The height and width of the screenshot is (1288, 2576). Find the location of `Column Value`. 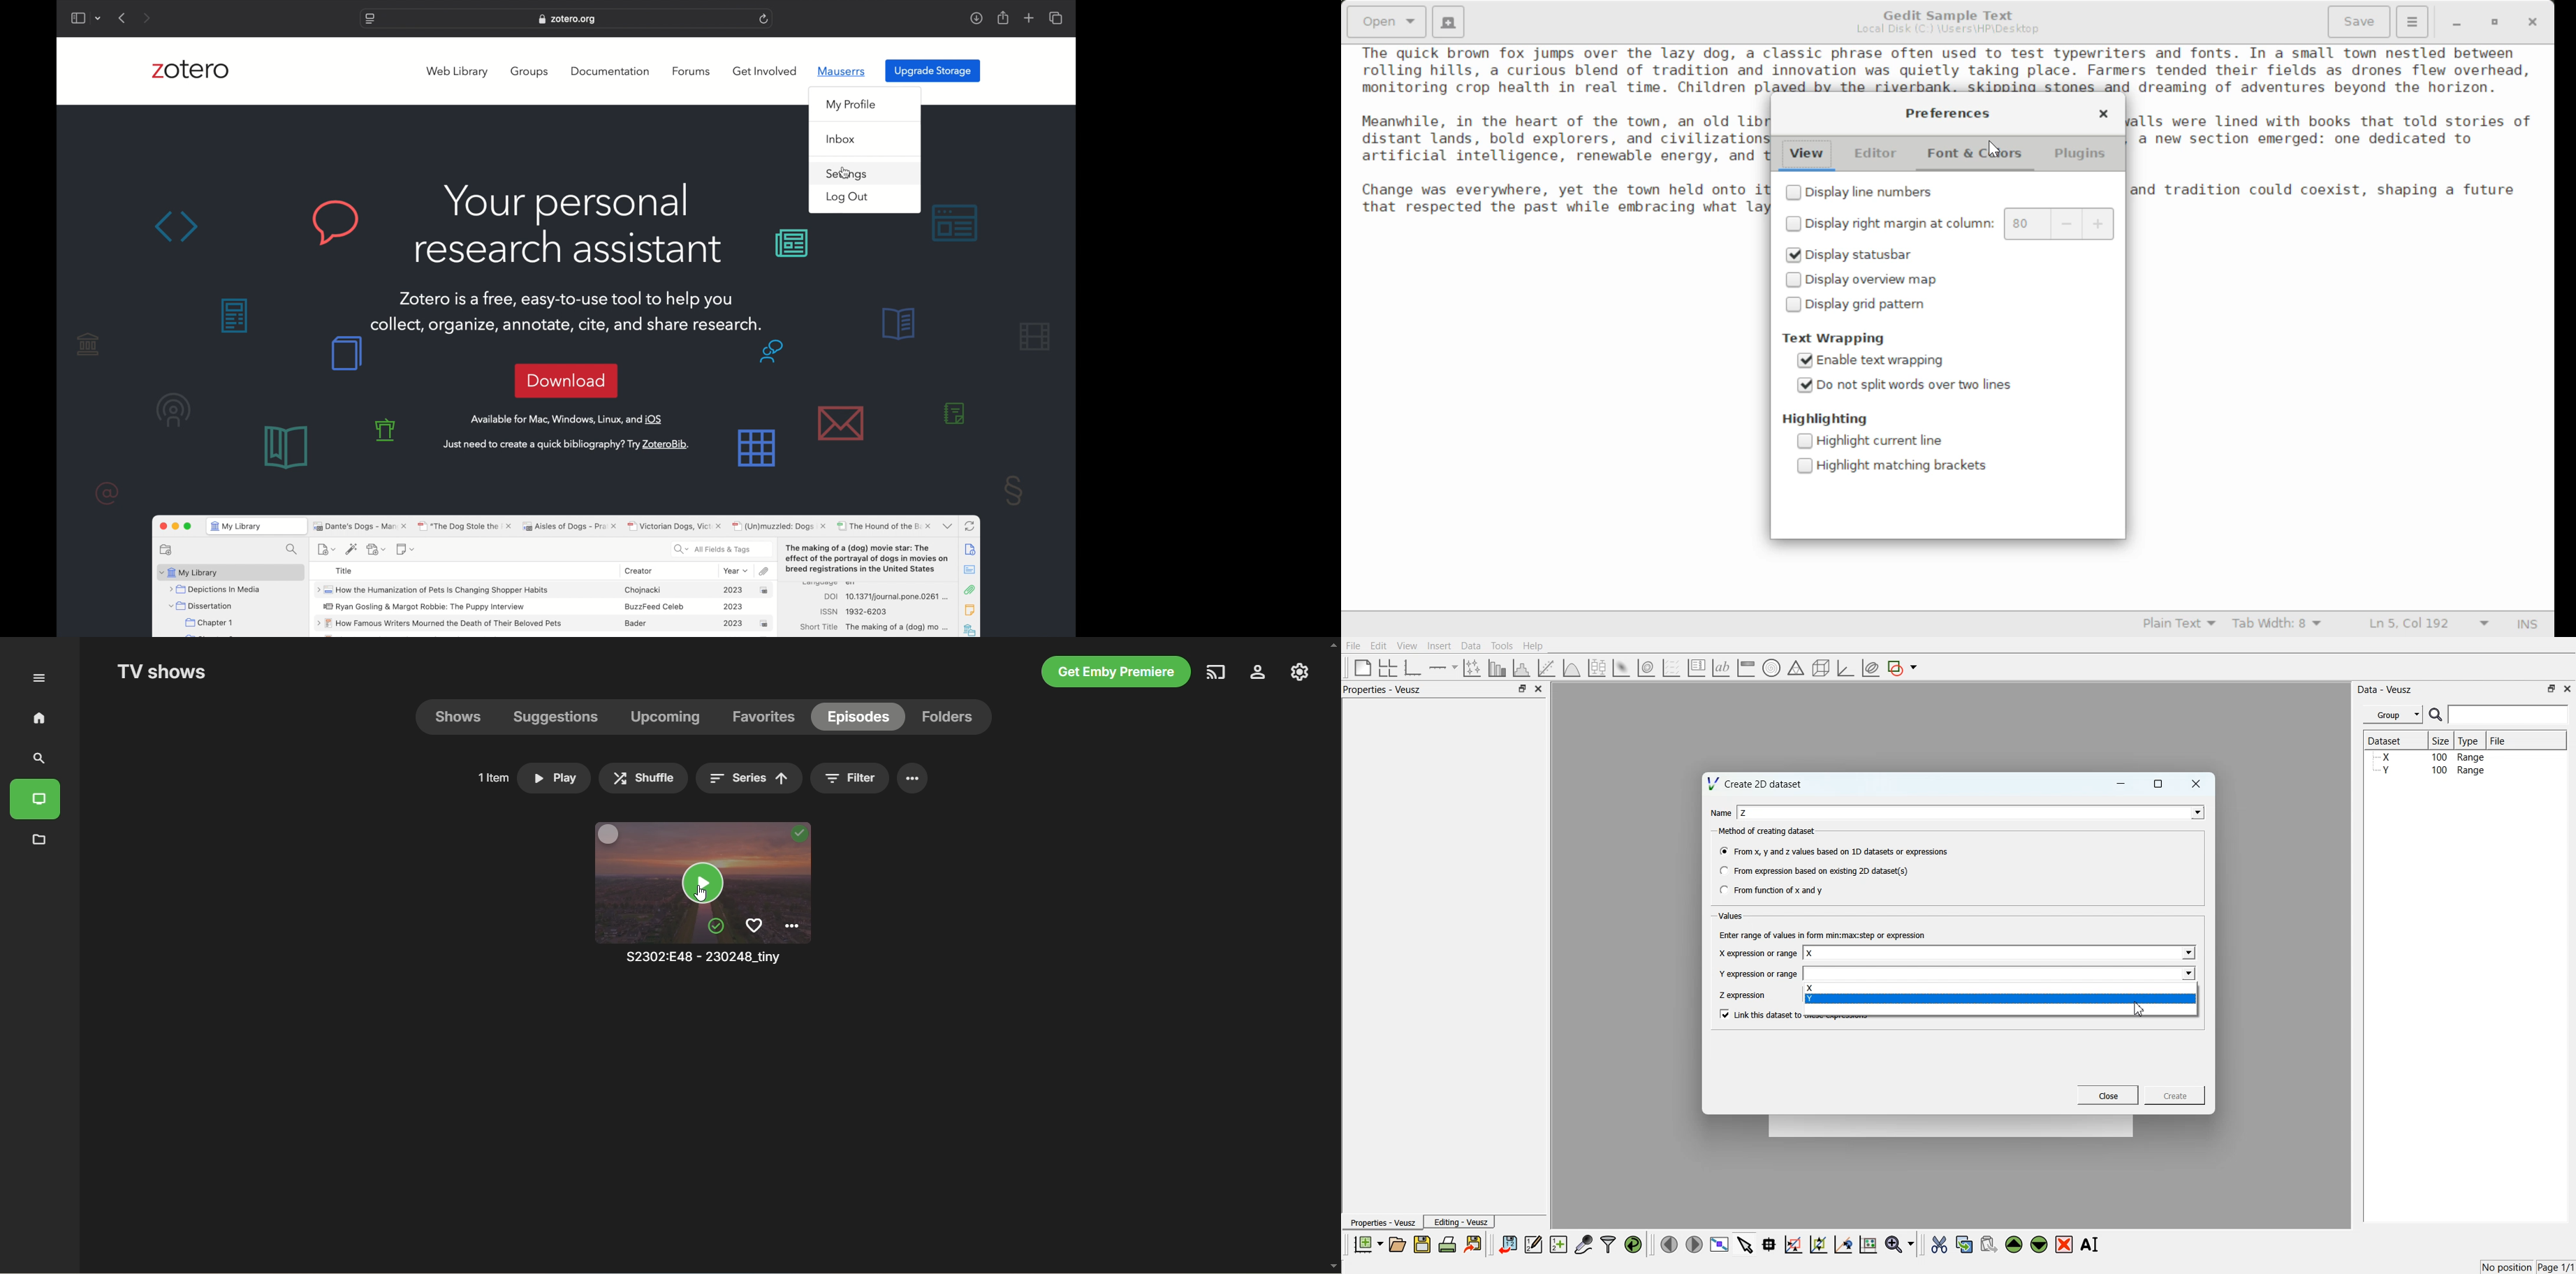

Column Value is located at coordinates (2061, 222).